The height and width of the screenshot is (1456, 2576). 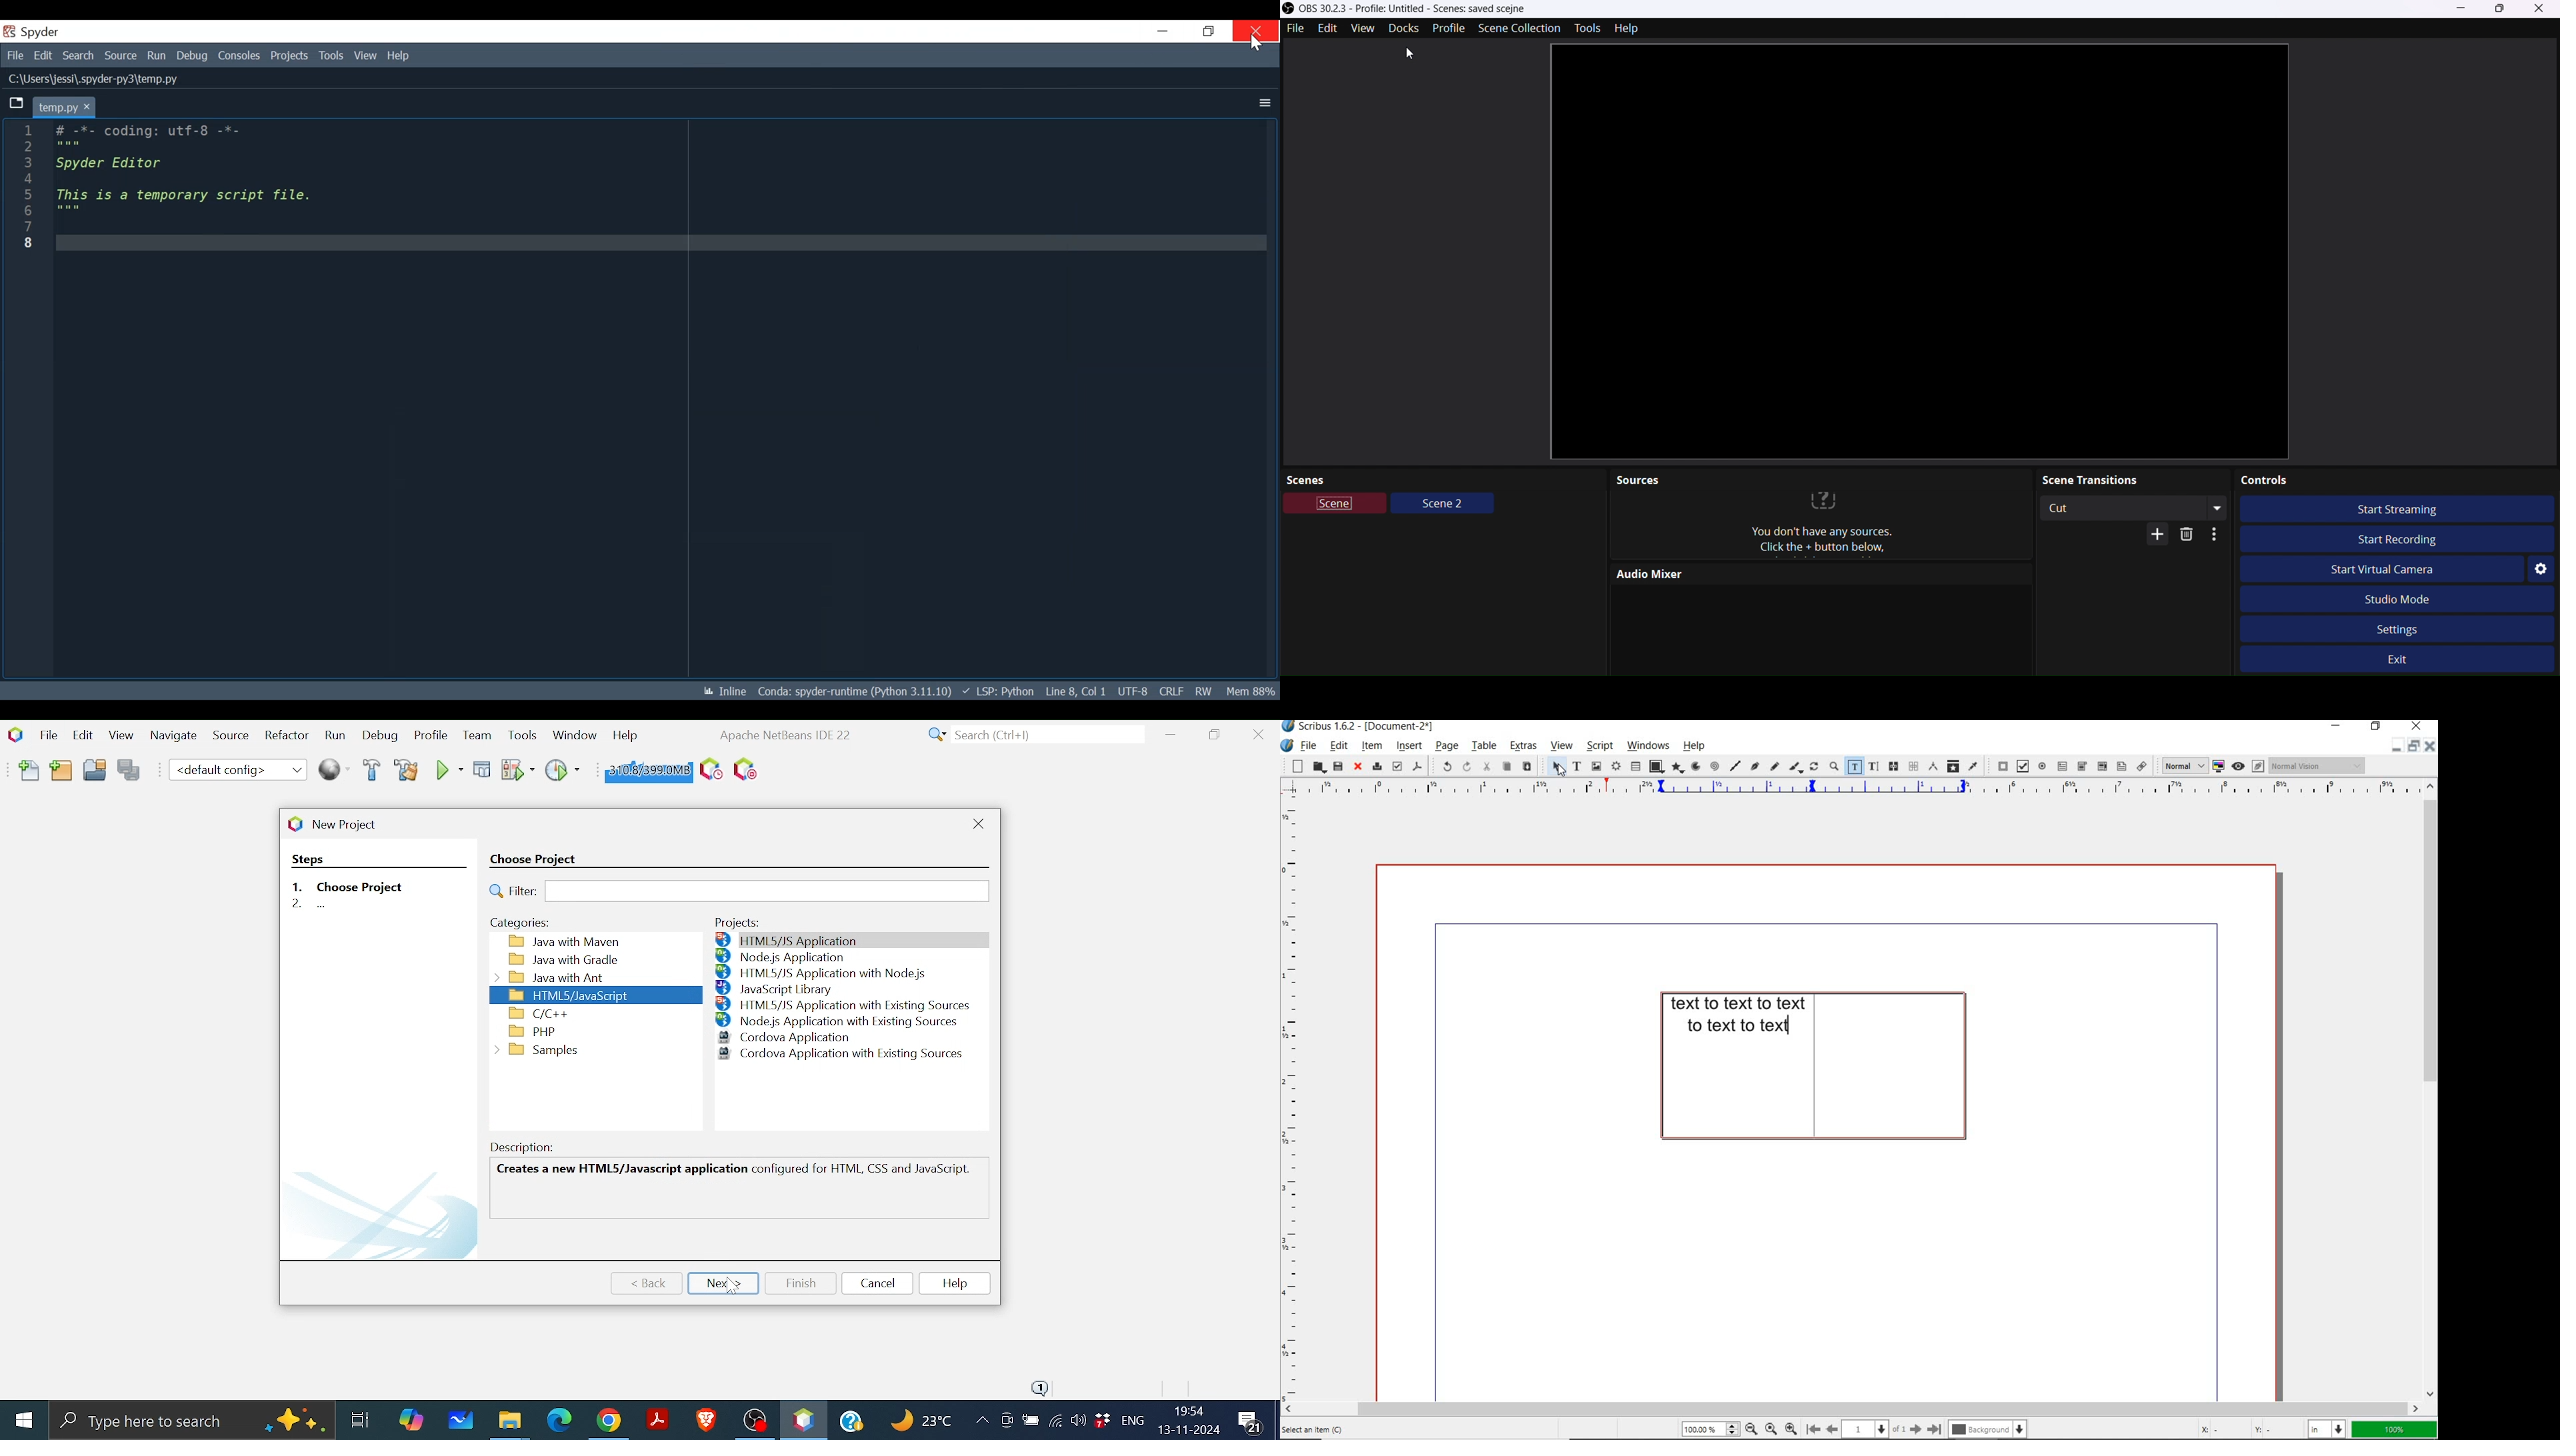 What do you see at coordinates (1832, 1428) in the screenshot?
I see `go back` at bounding box center [1832, 1428].